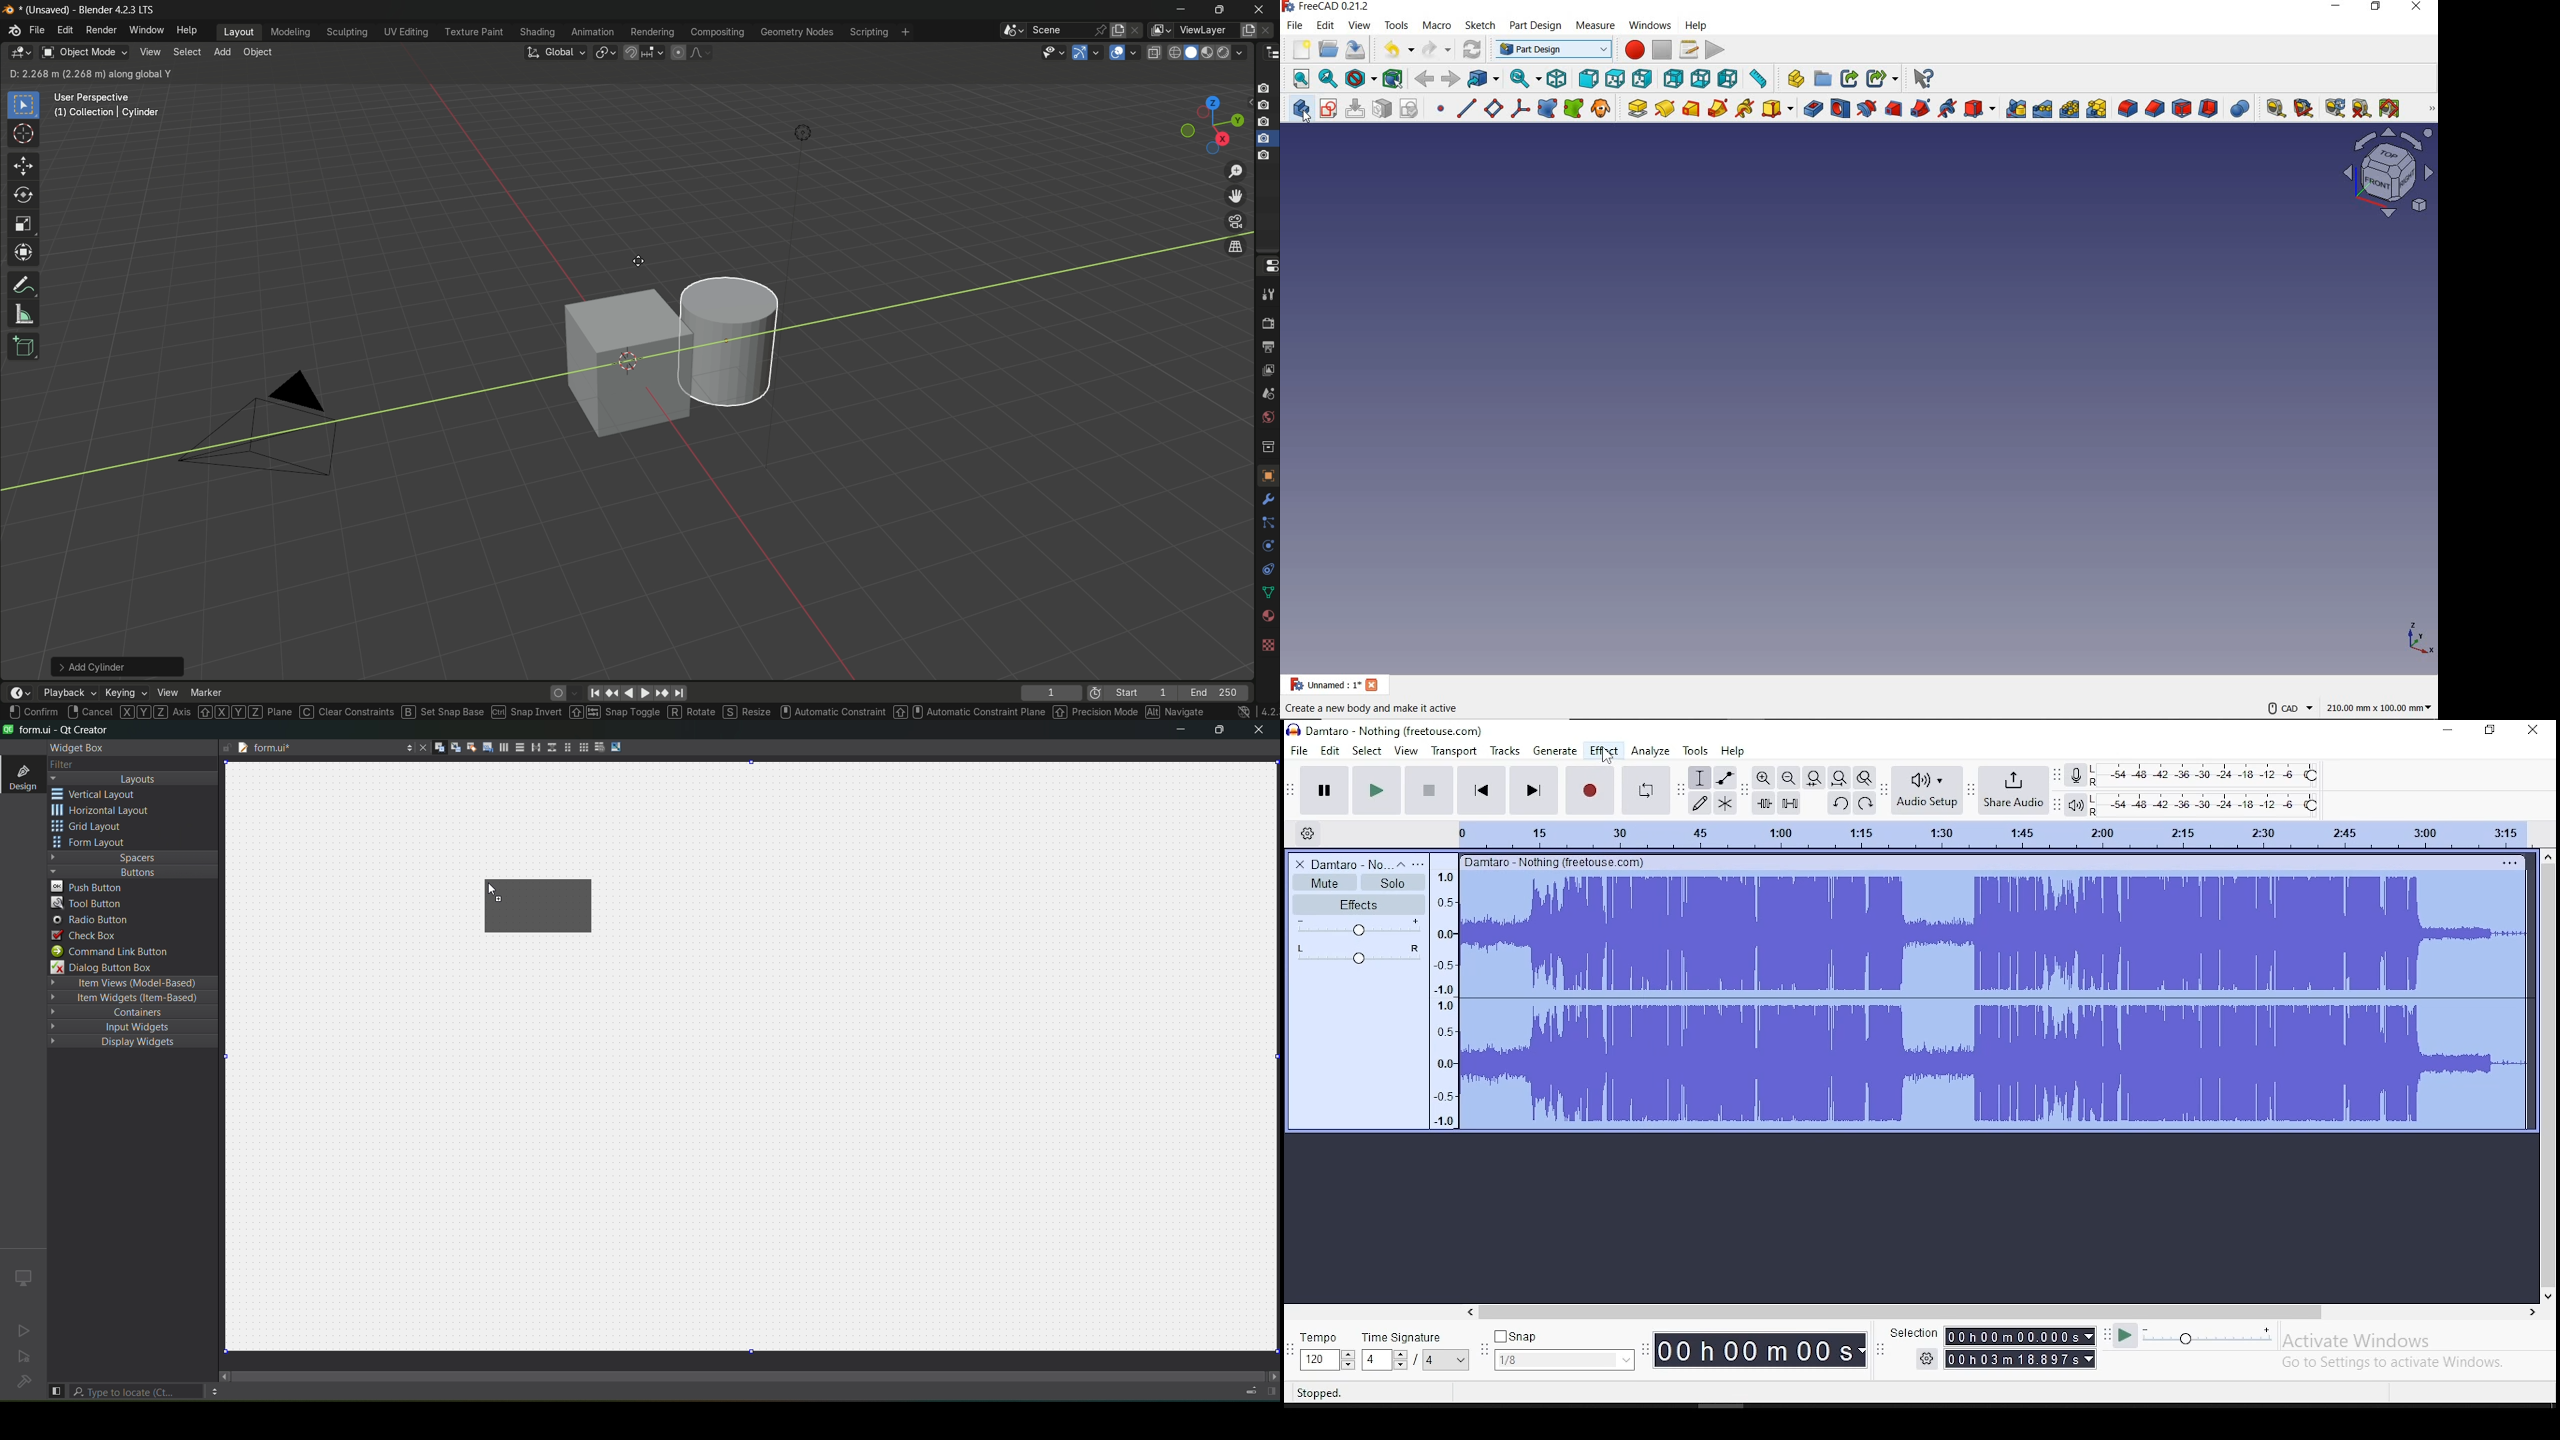 This screenshot has height=1456, width=2576. I want to click on , so click(1292, 1350).